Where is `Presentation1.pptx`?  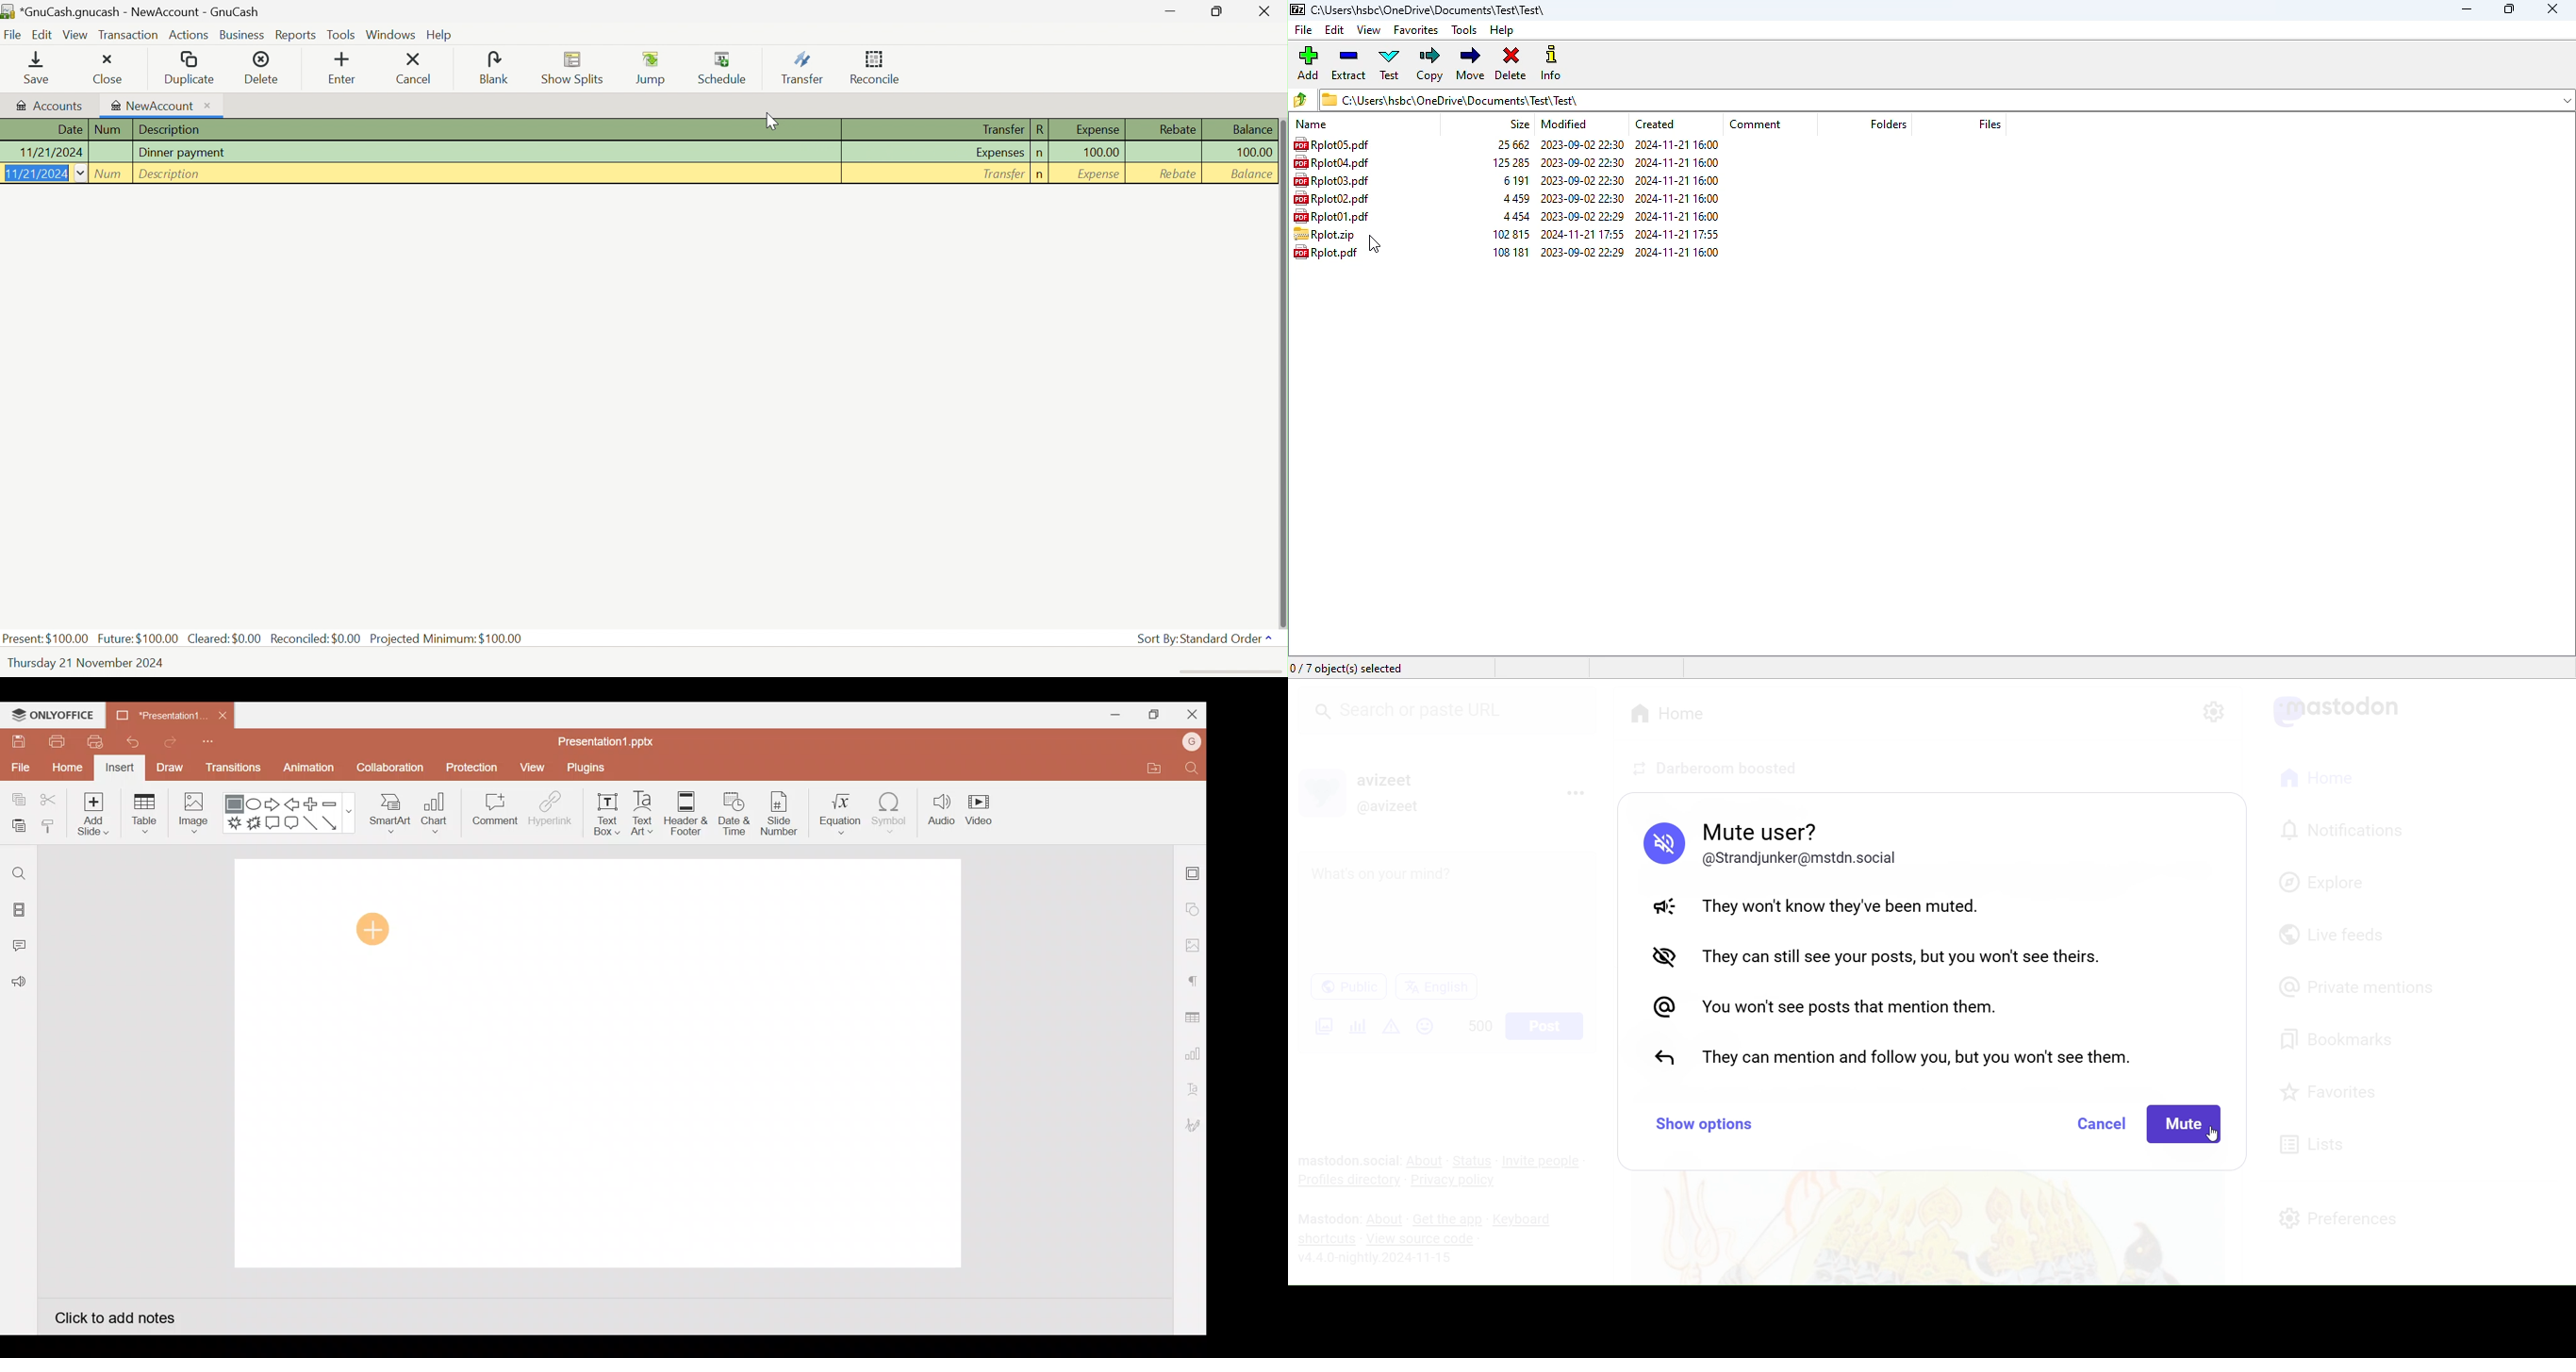 Presentation1.pptx is located at coordinates (608, 737).